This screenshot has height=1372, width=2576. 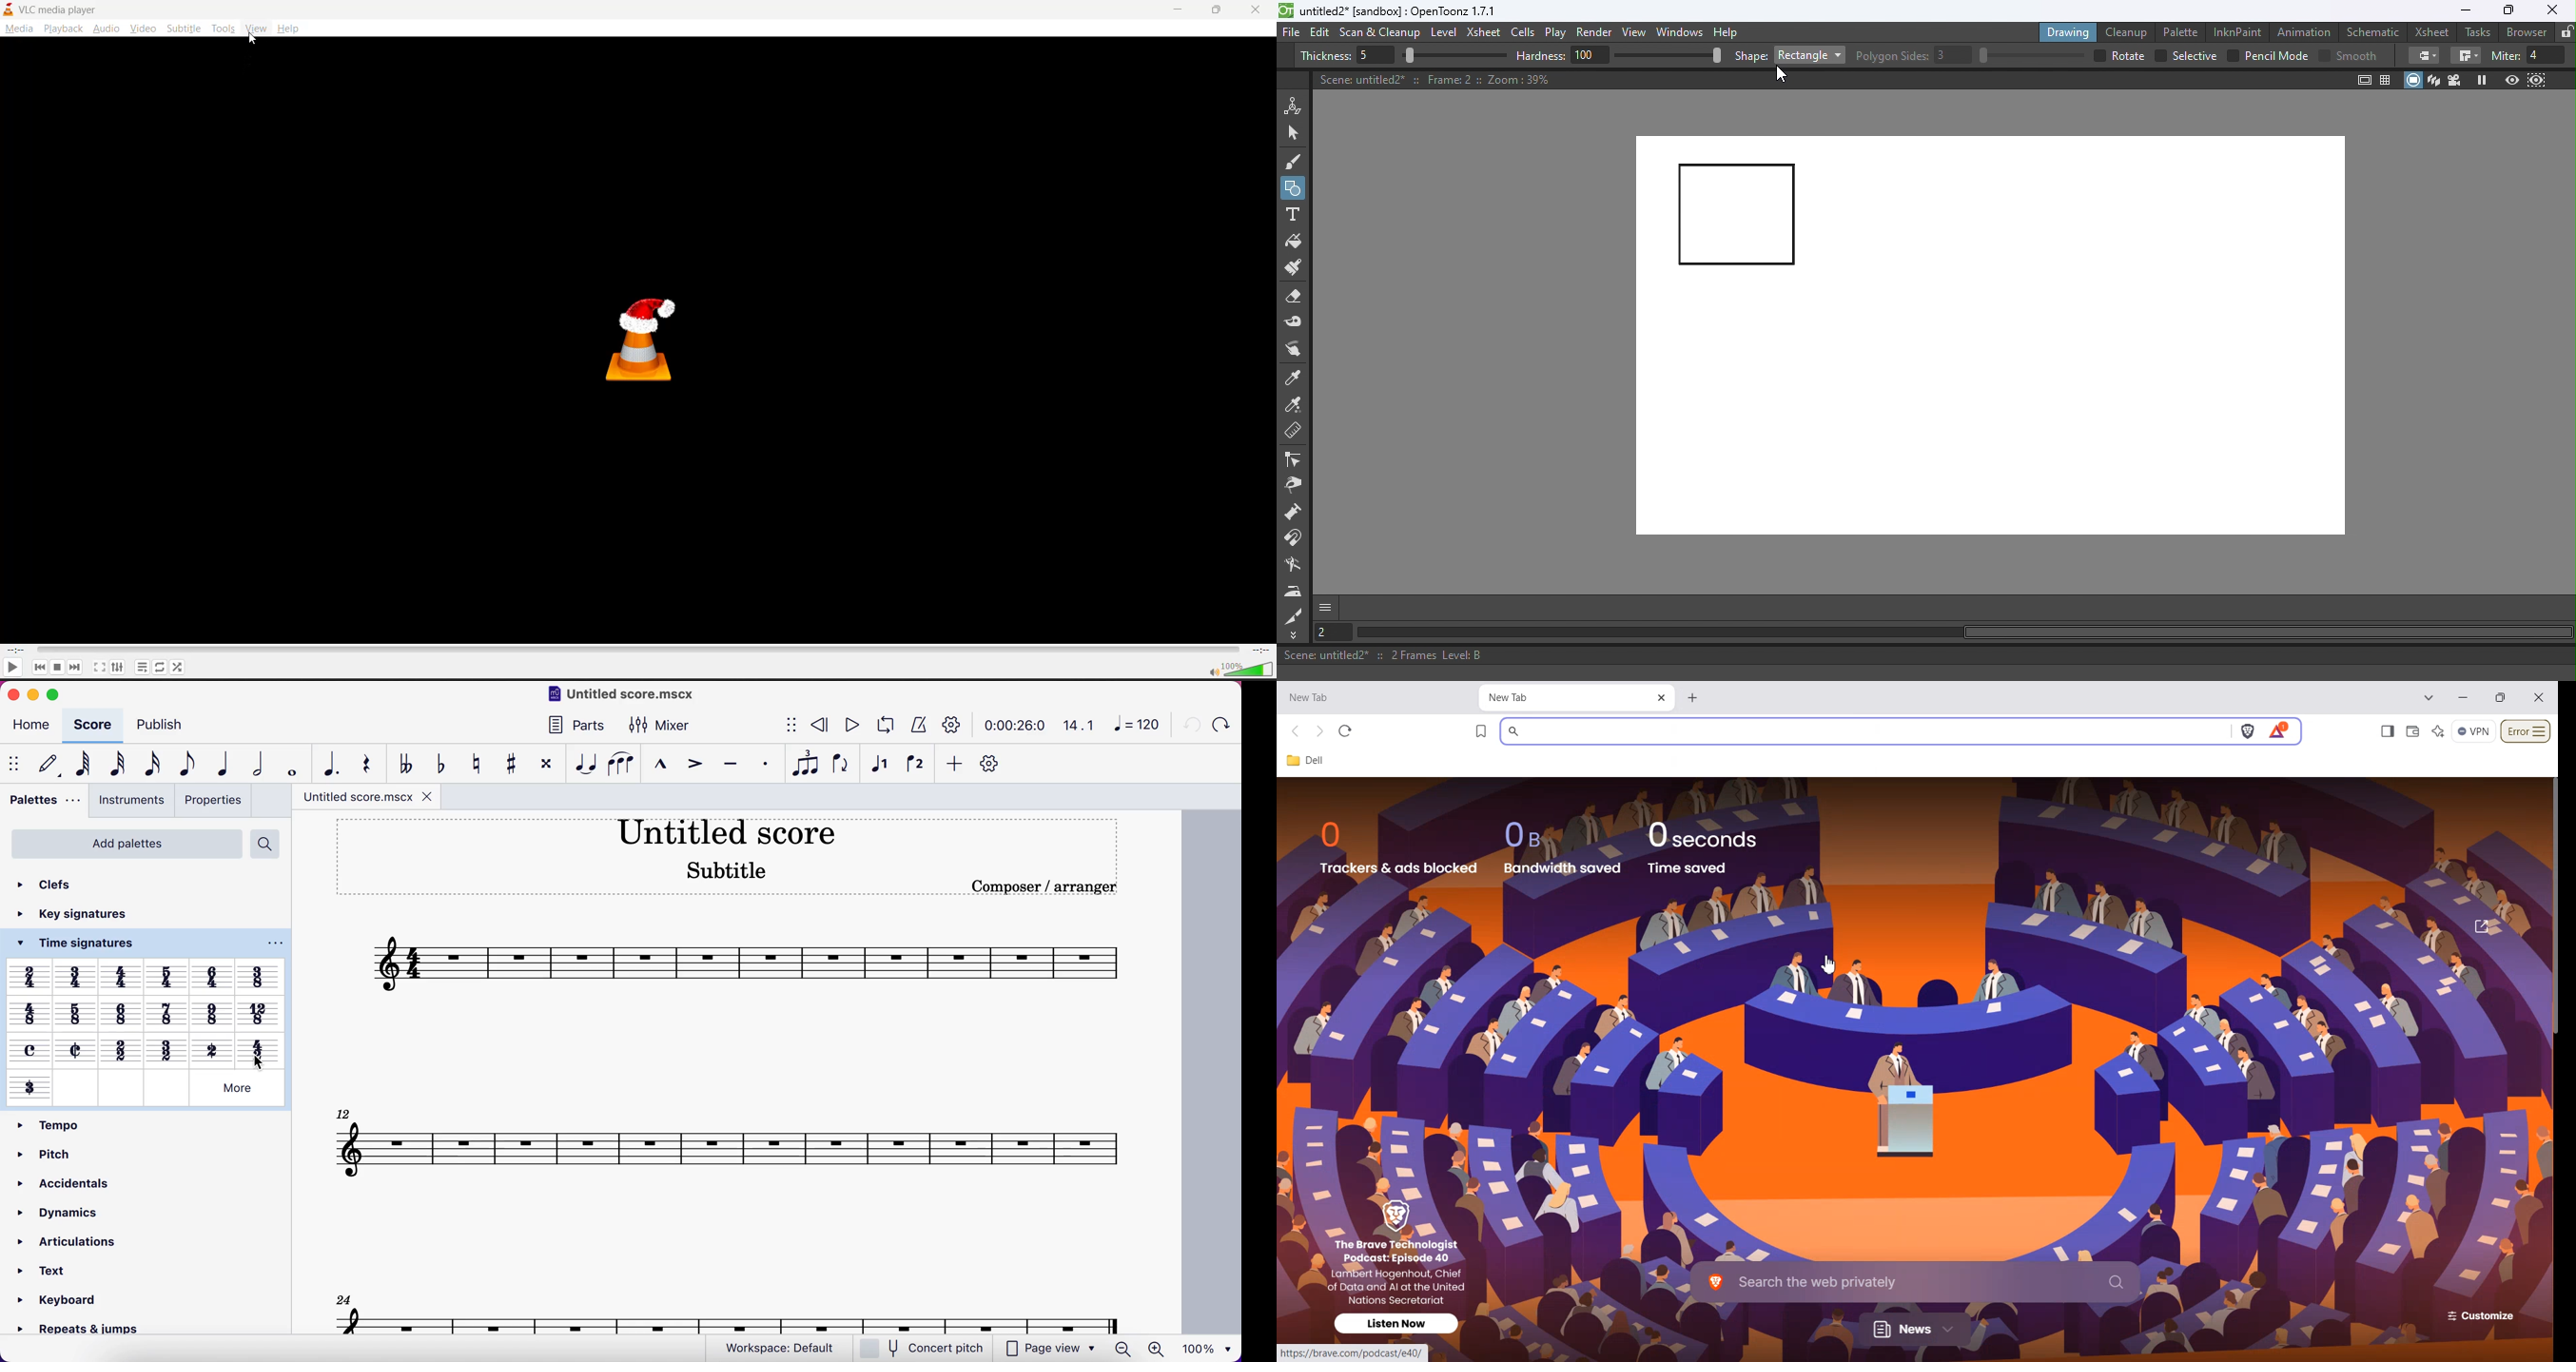 What do you see at coordinates (270, 844) in the screenshot?
I see `search` at bounding box center [270, 844].